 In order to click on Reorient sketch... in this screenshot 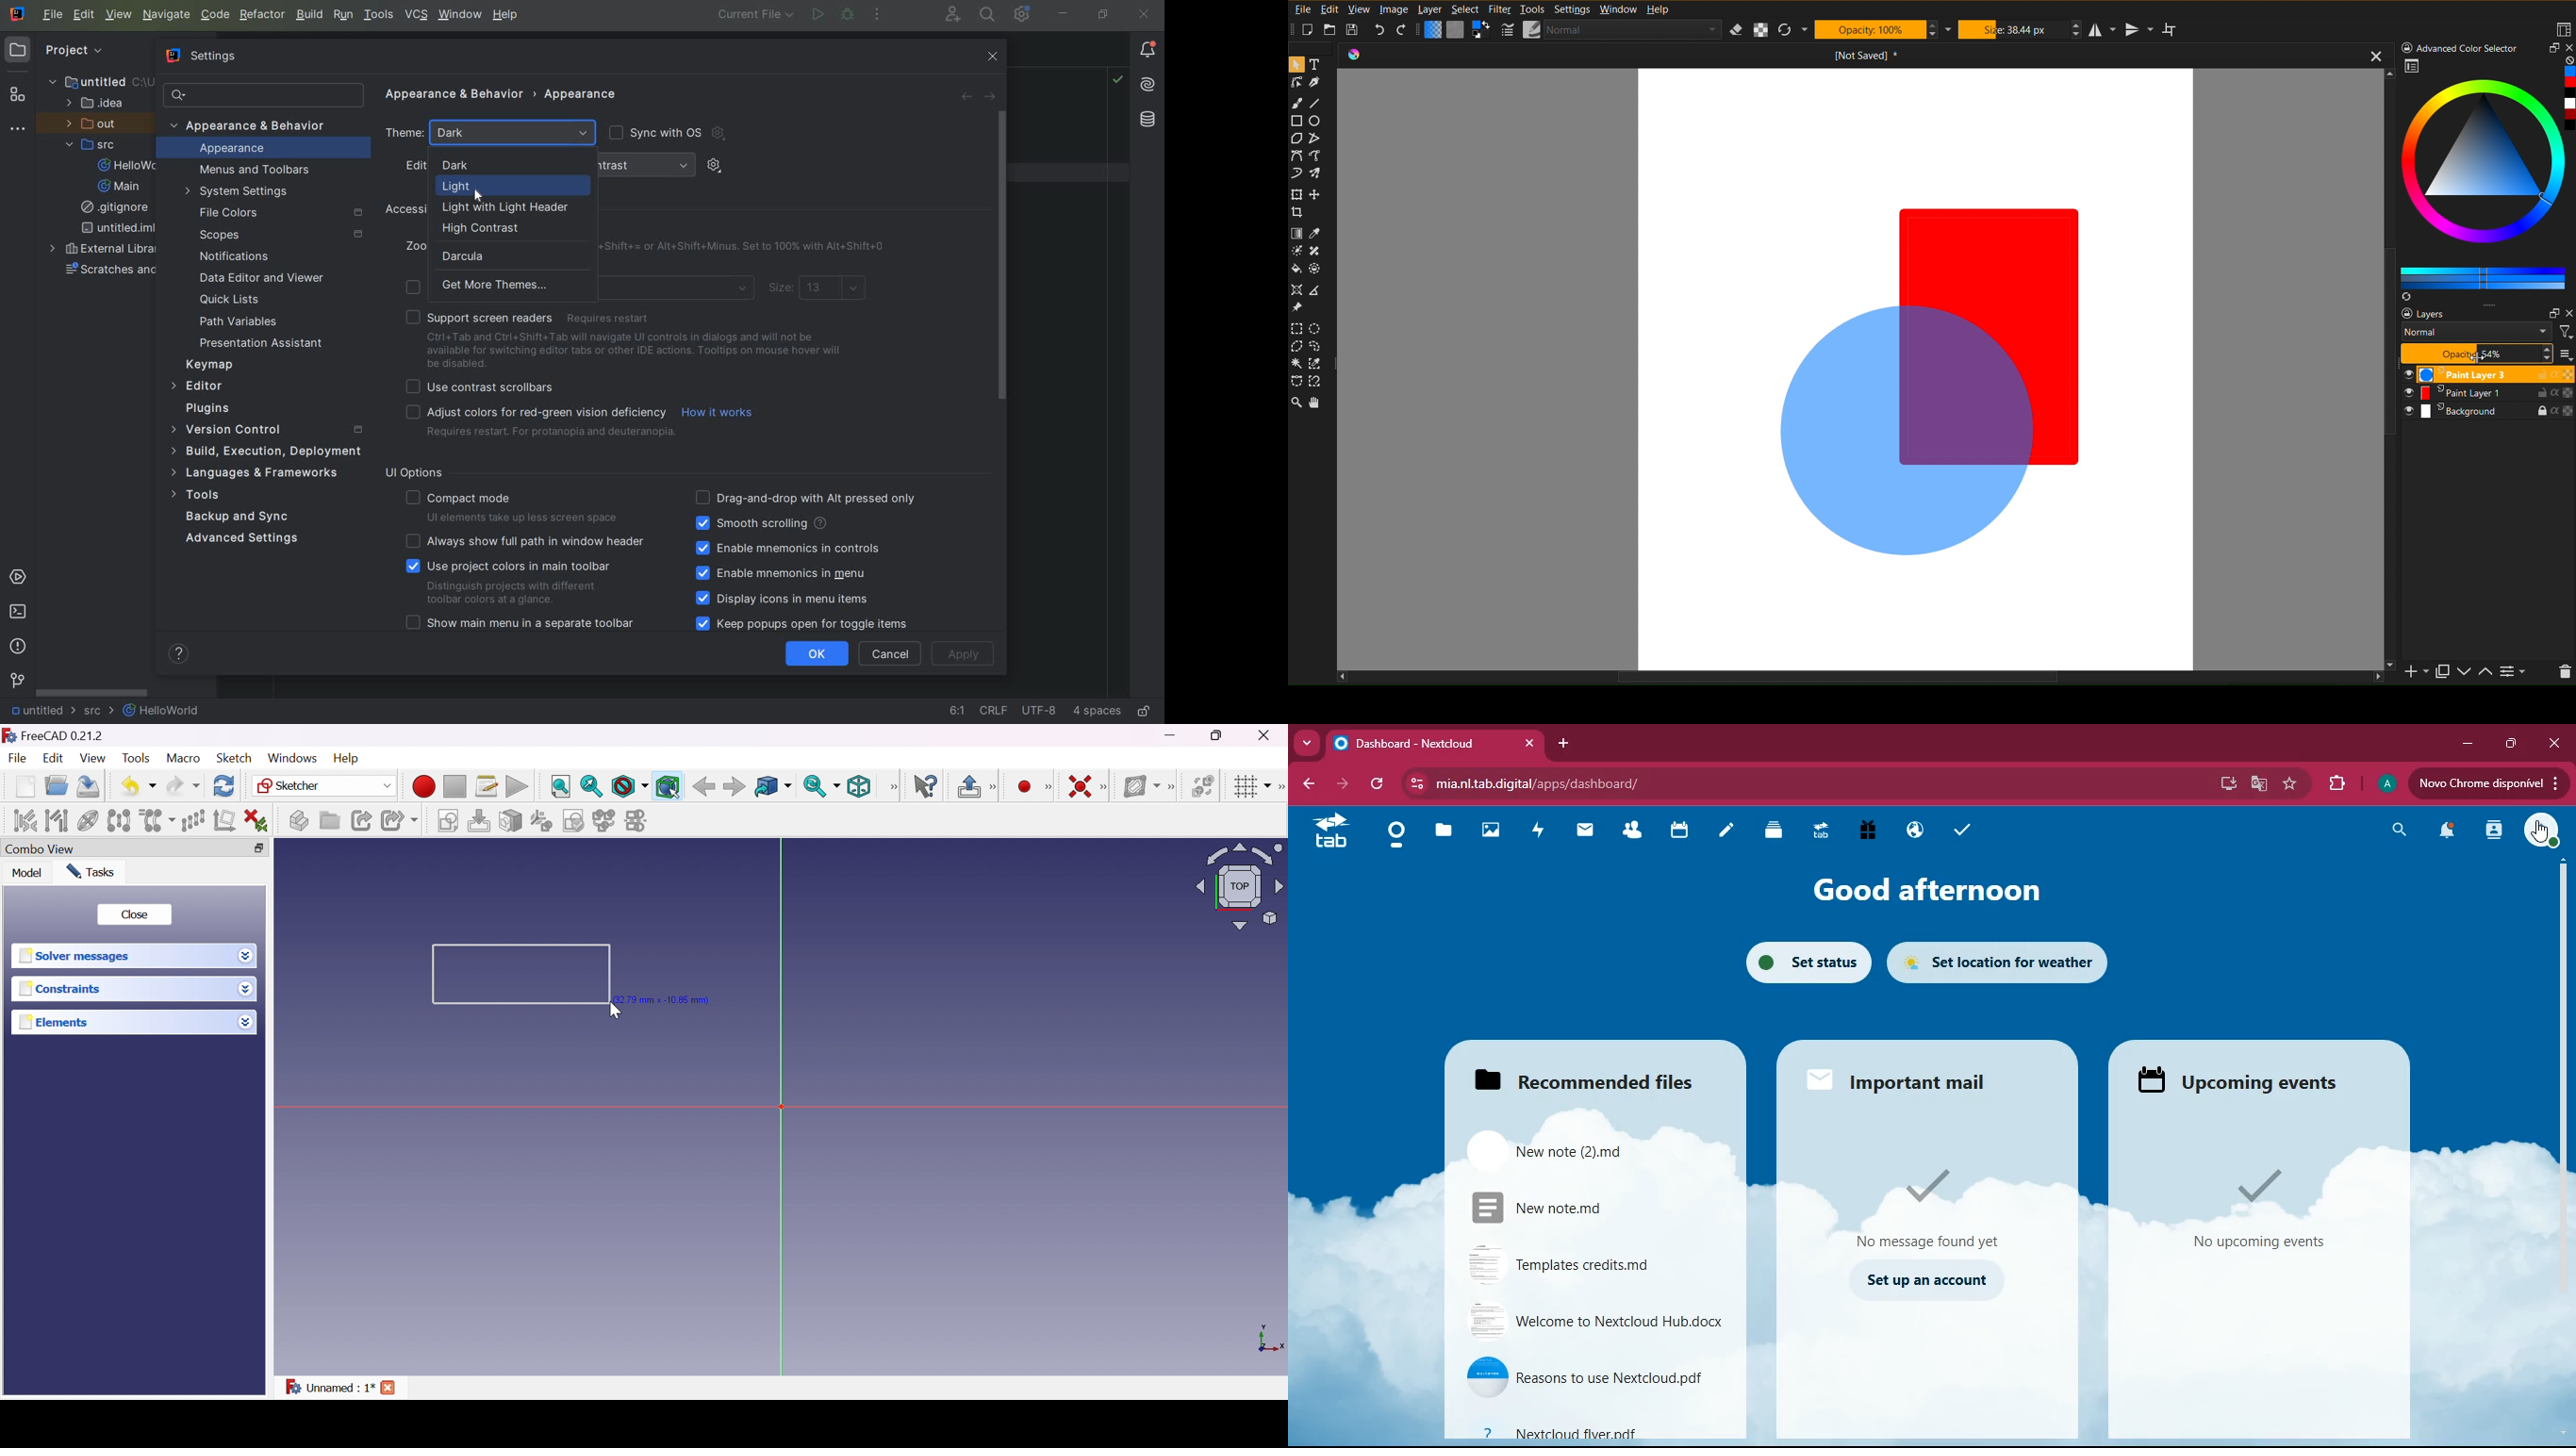, I will do `click(540, 821)`.